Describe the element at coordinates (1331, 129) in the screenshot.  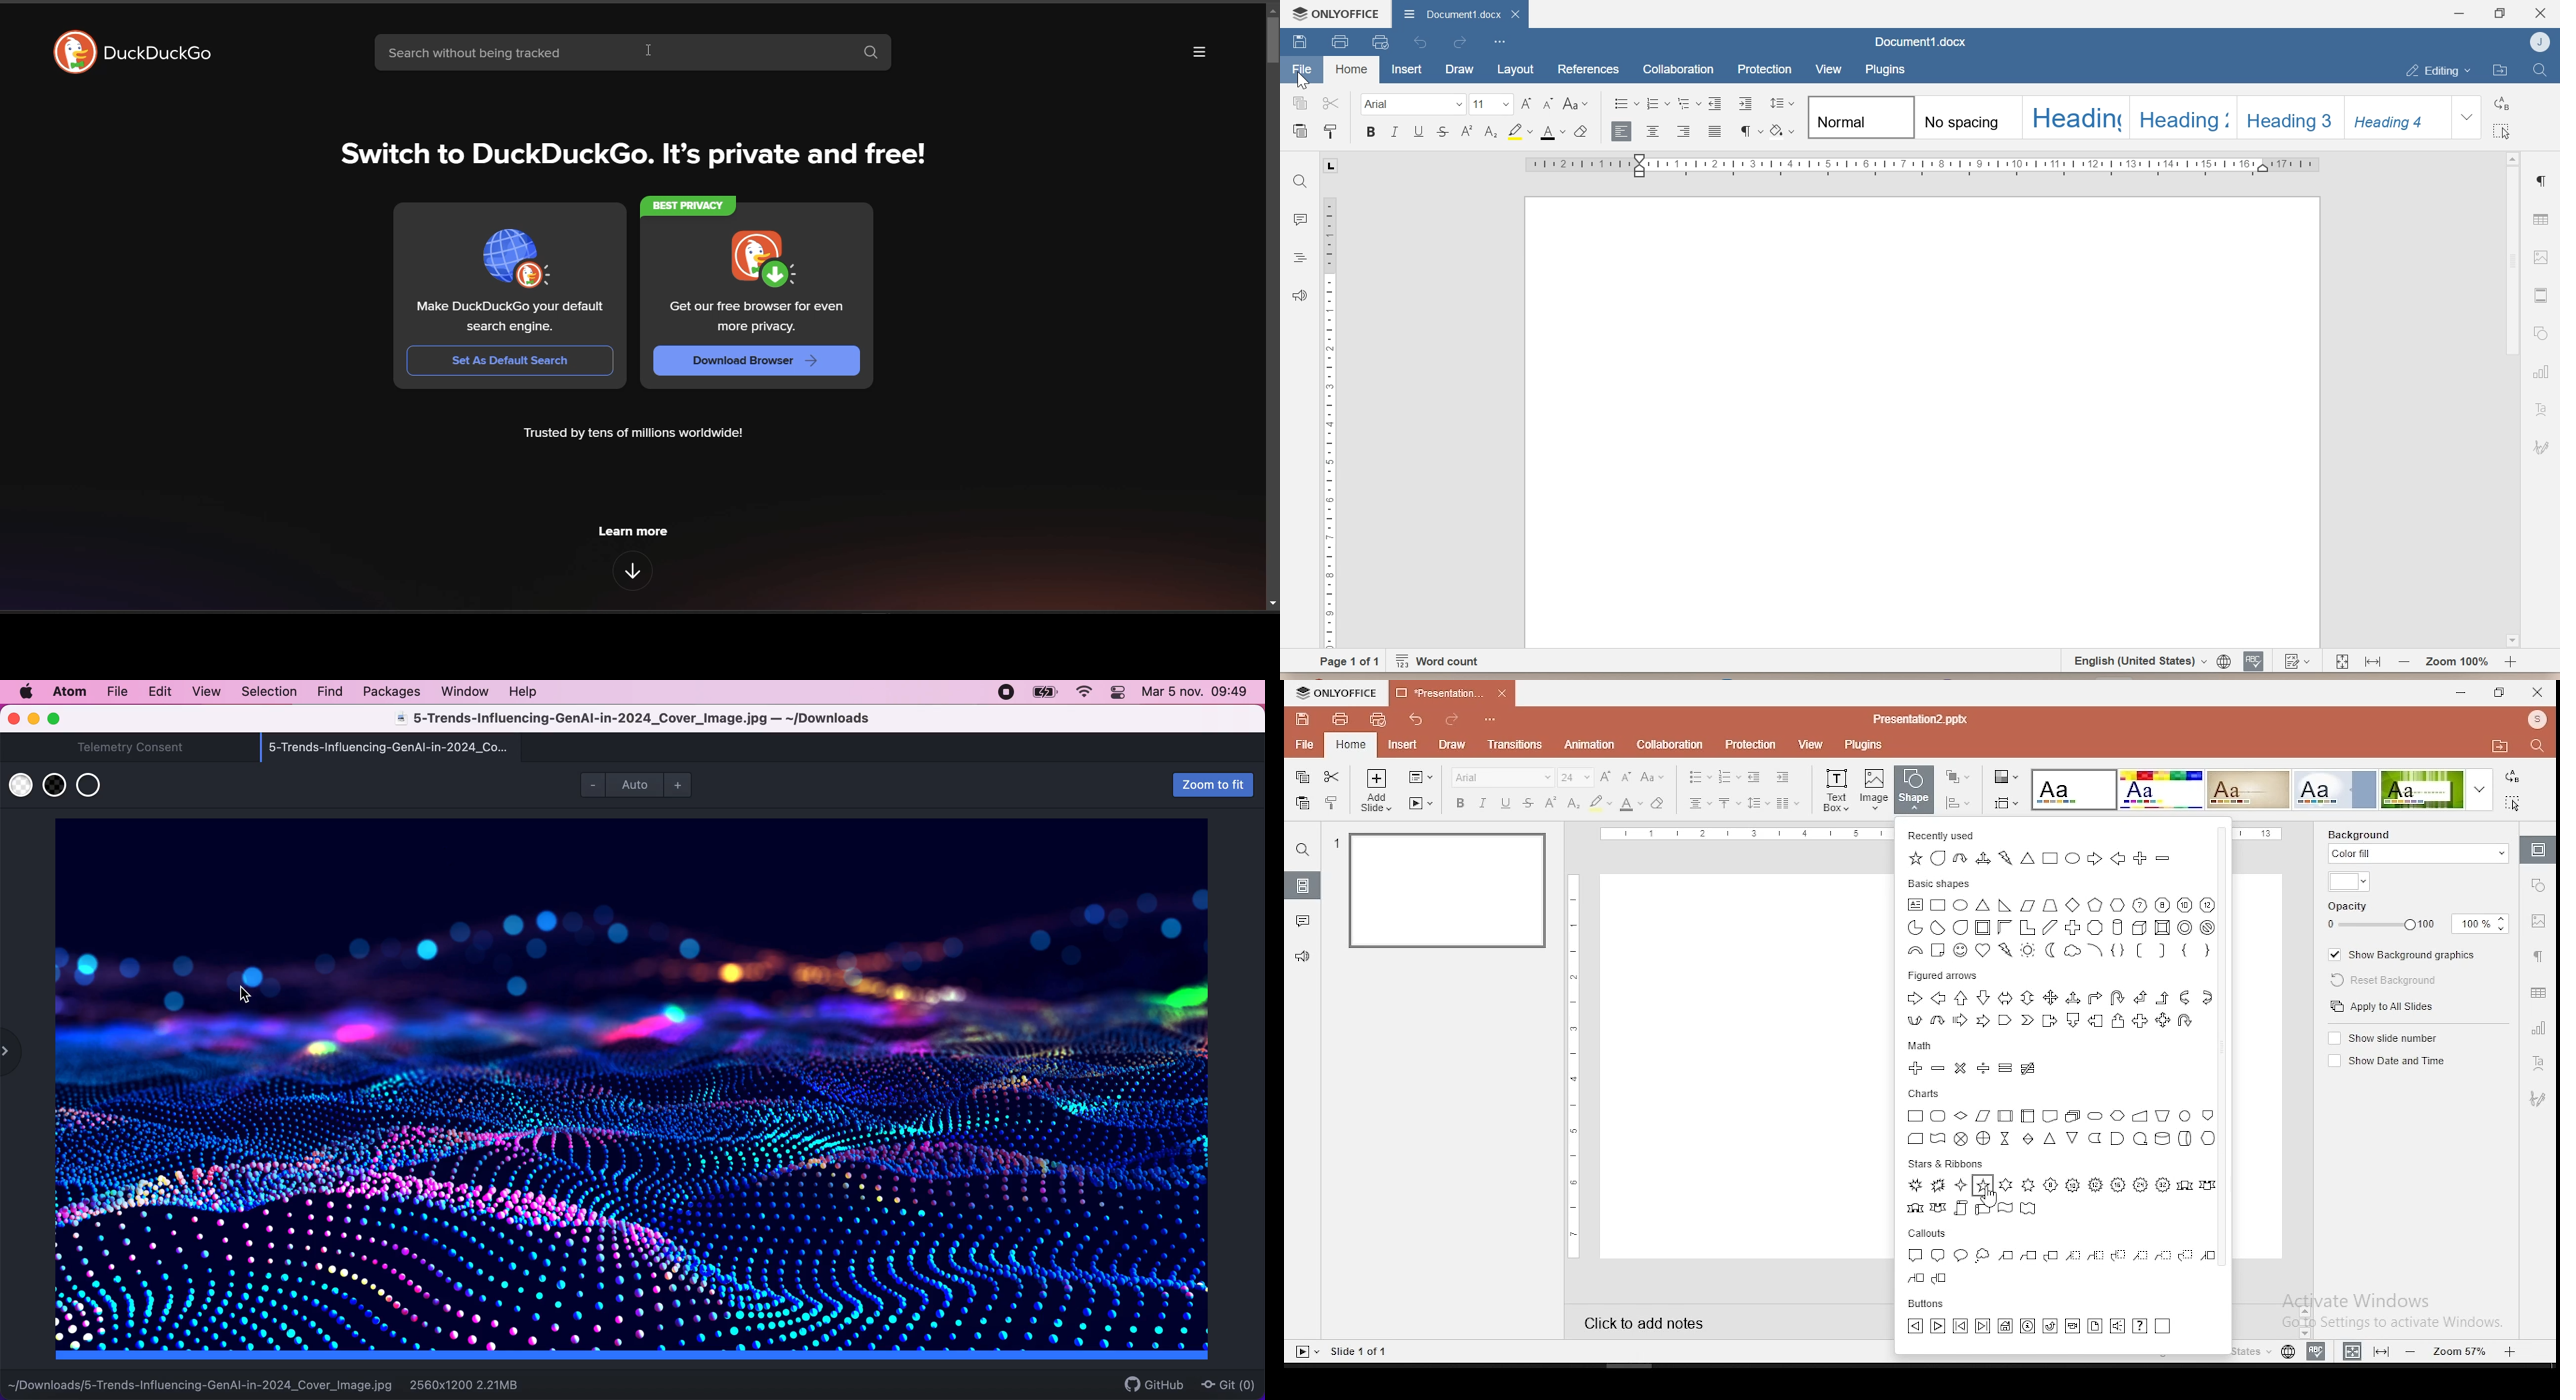
I see `Copy style` at that location.